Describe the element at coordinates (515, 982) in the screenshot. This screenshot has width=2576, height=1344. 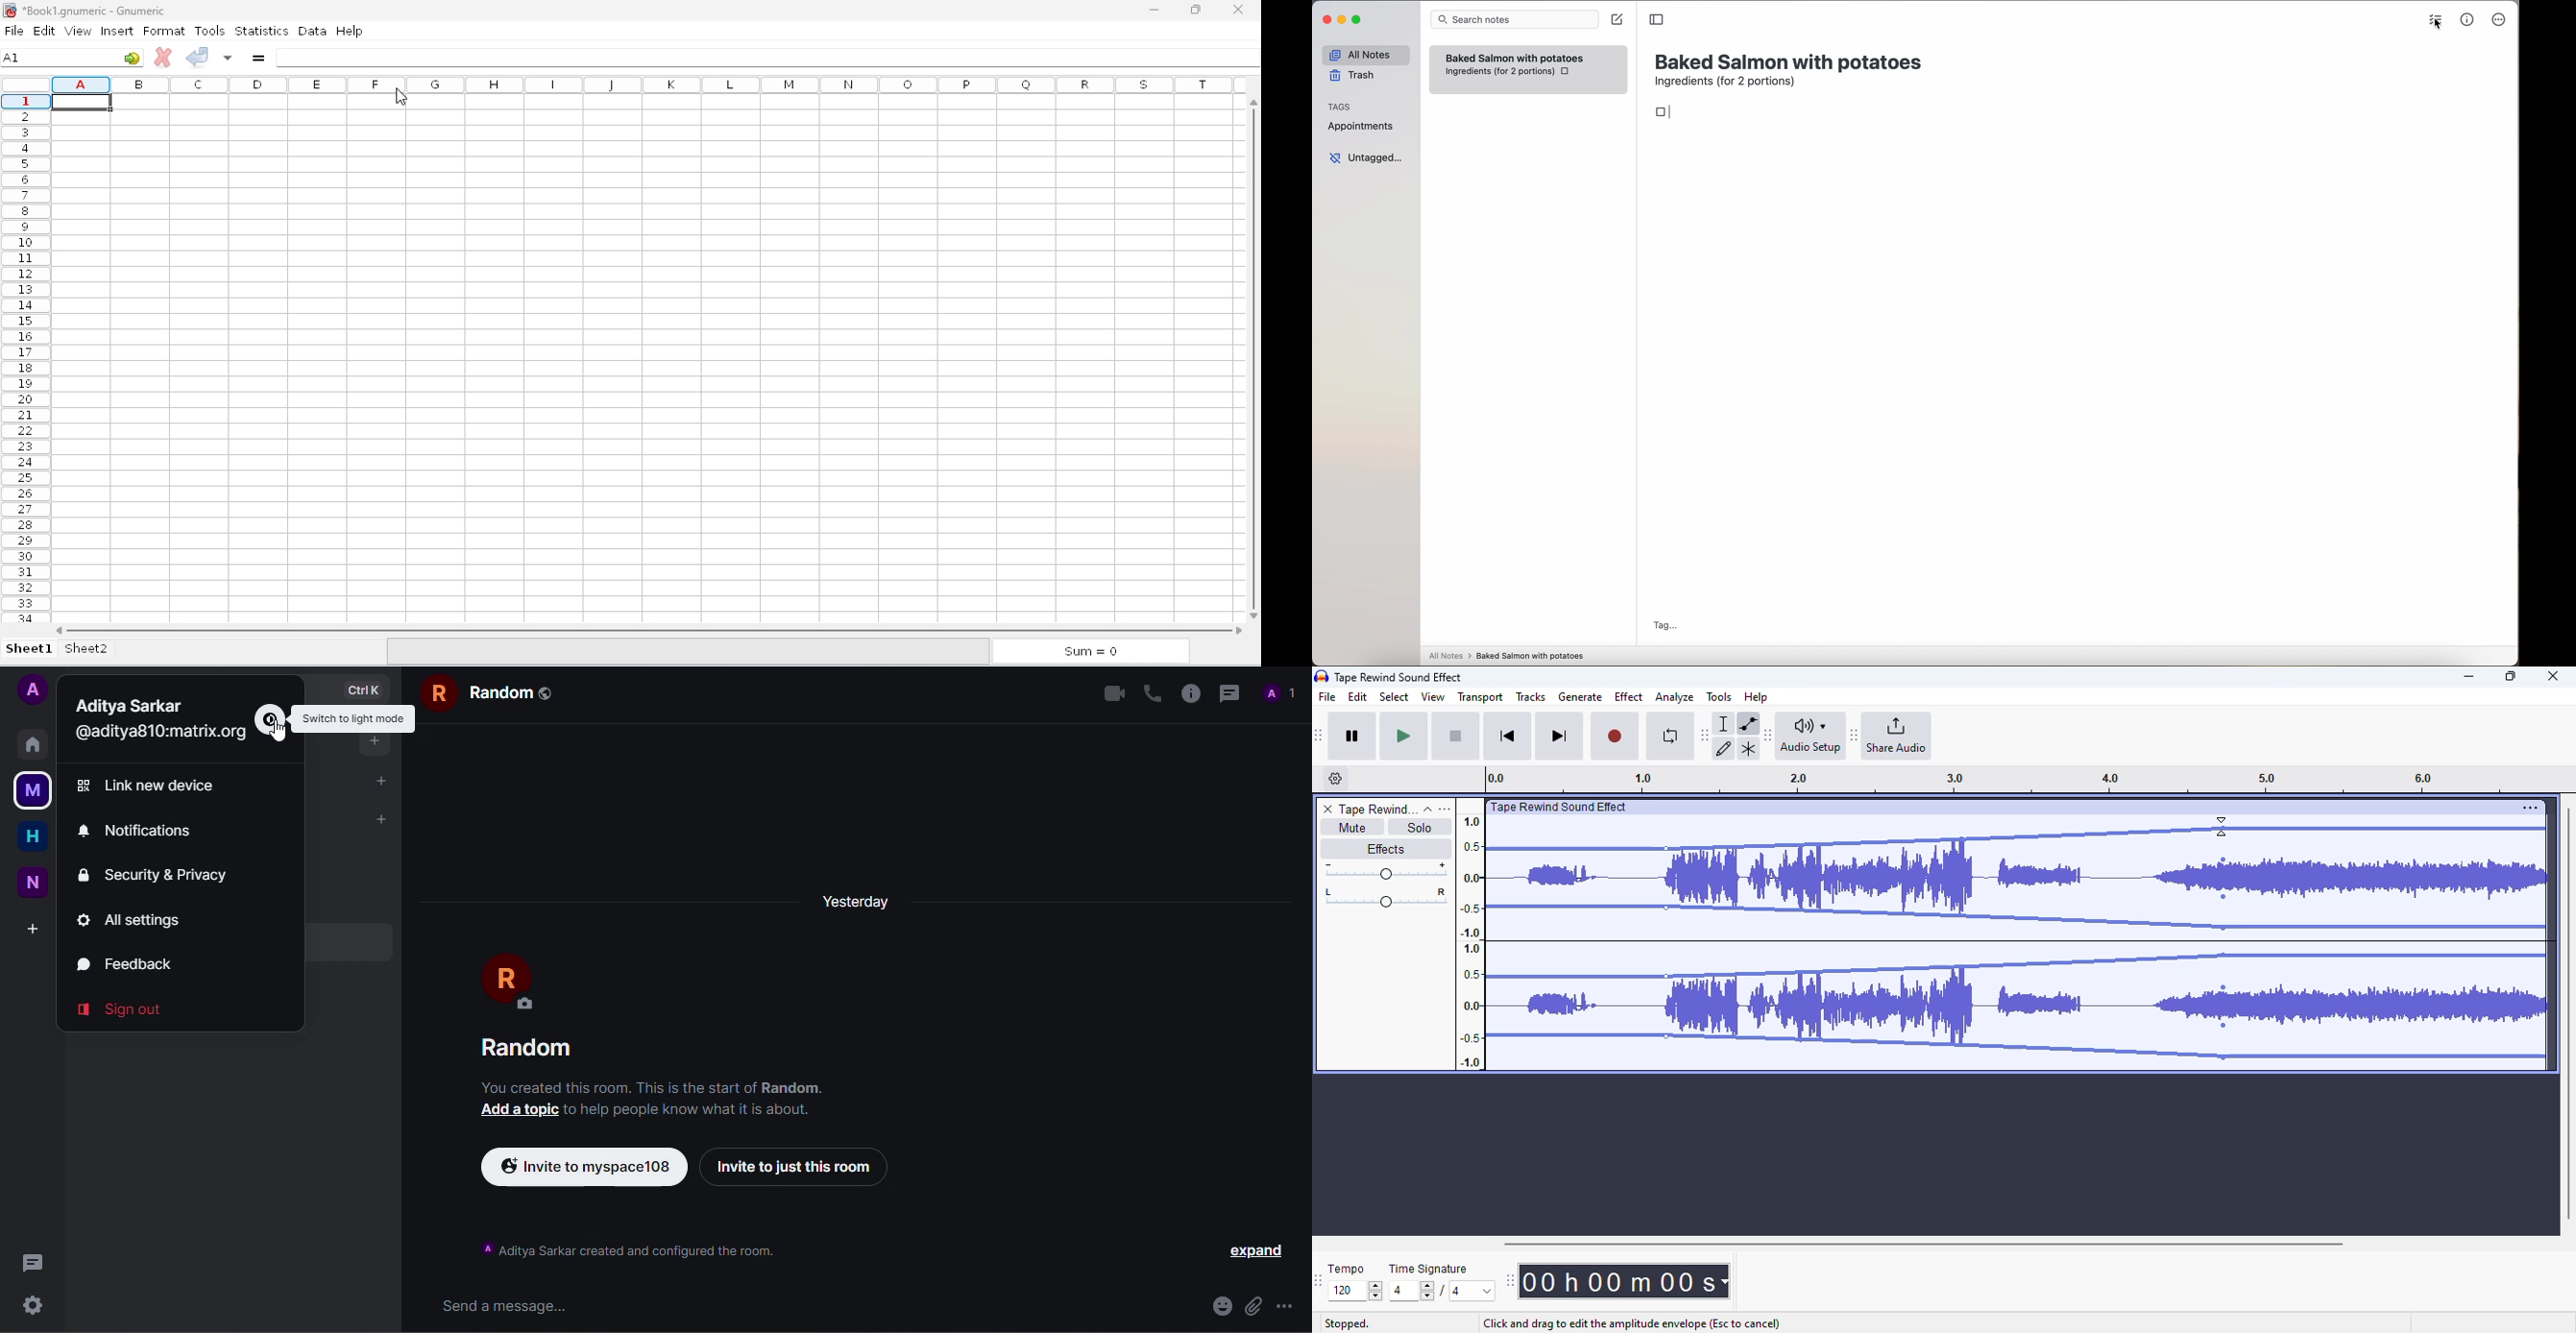
I see `profile pic` at that location.